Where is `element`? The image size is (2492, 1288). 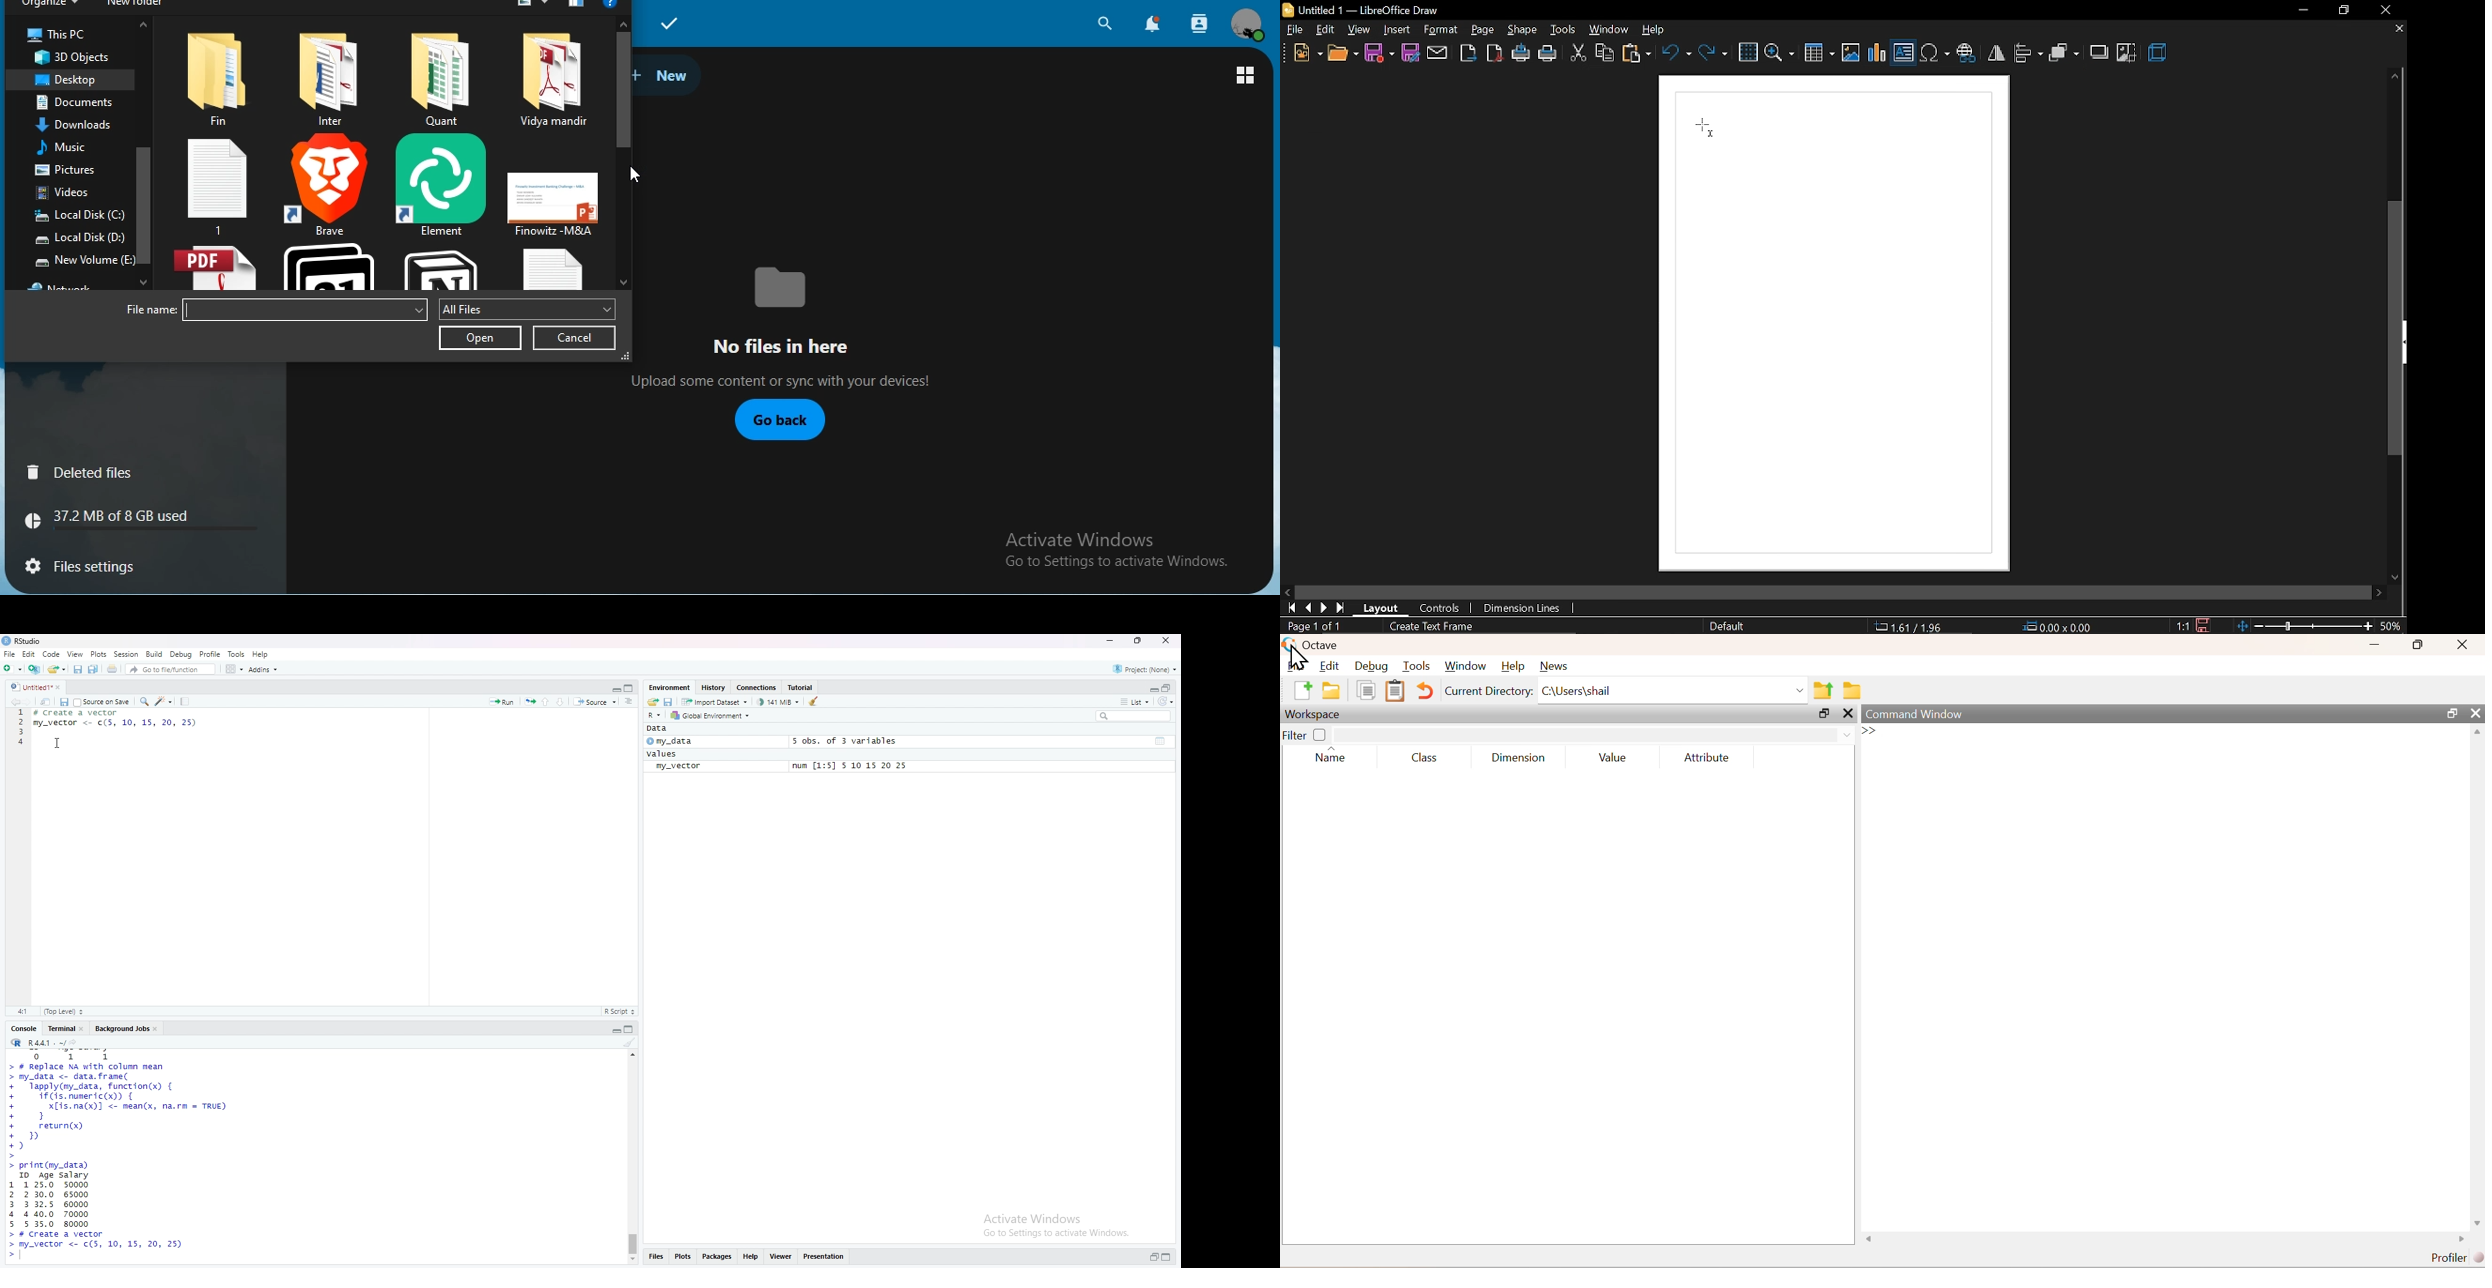
element is located at coordinates (439, 185).